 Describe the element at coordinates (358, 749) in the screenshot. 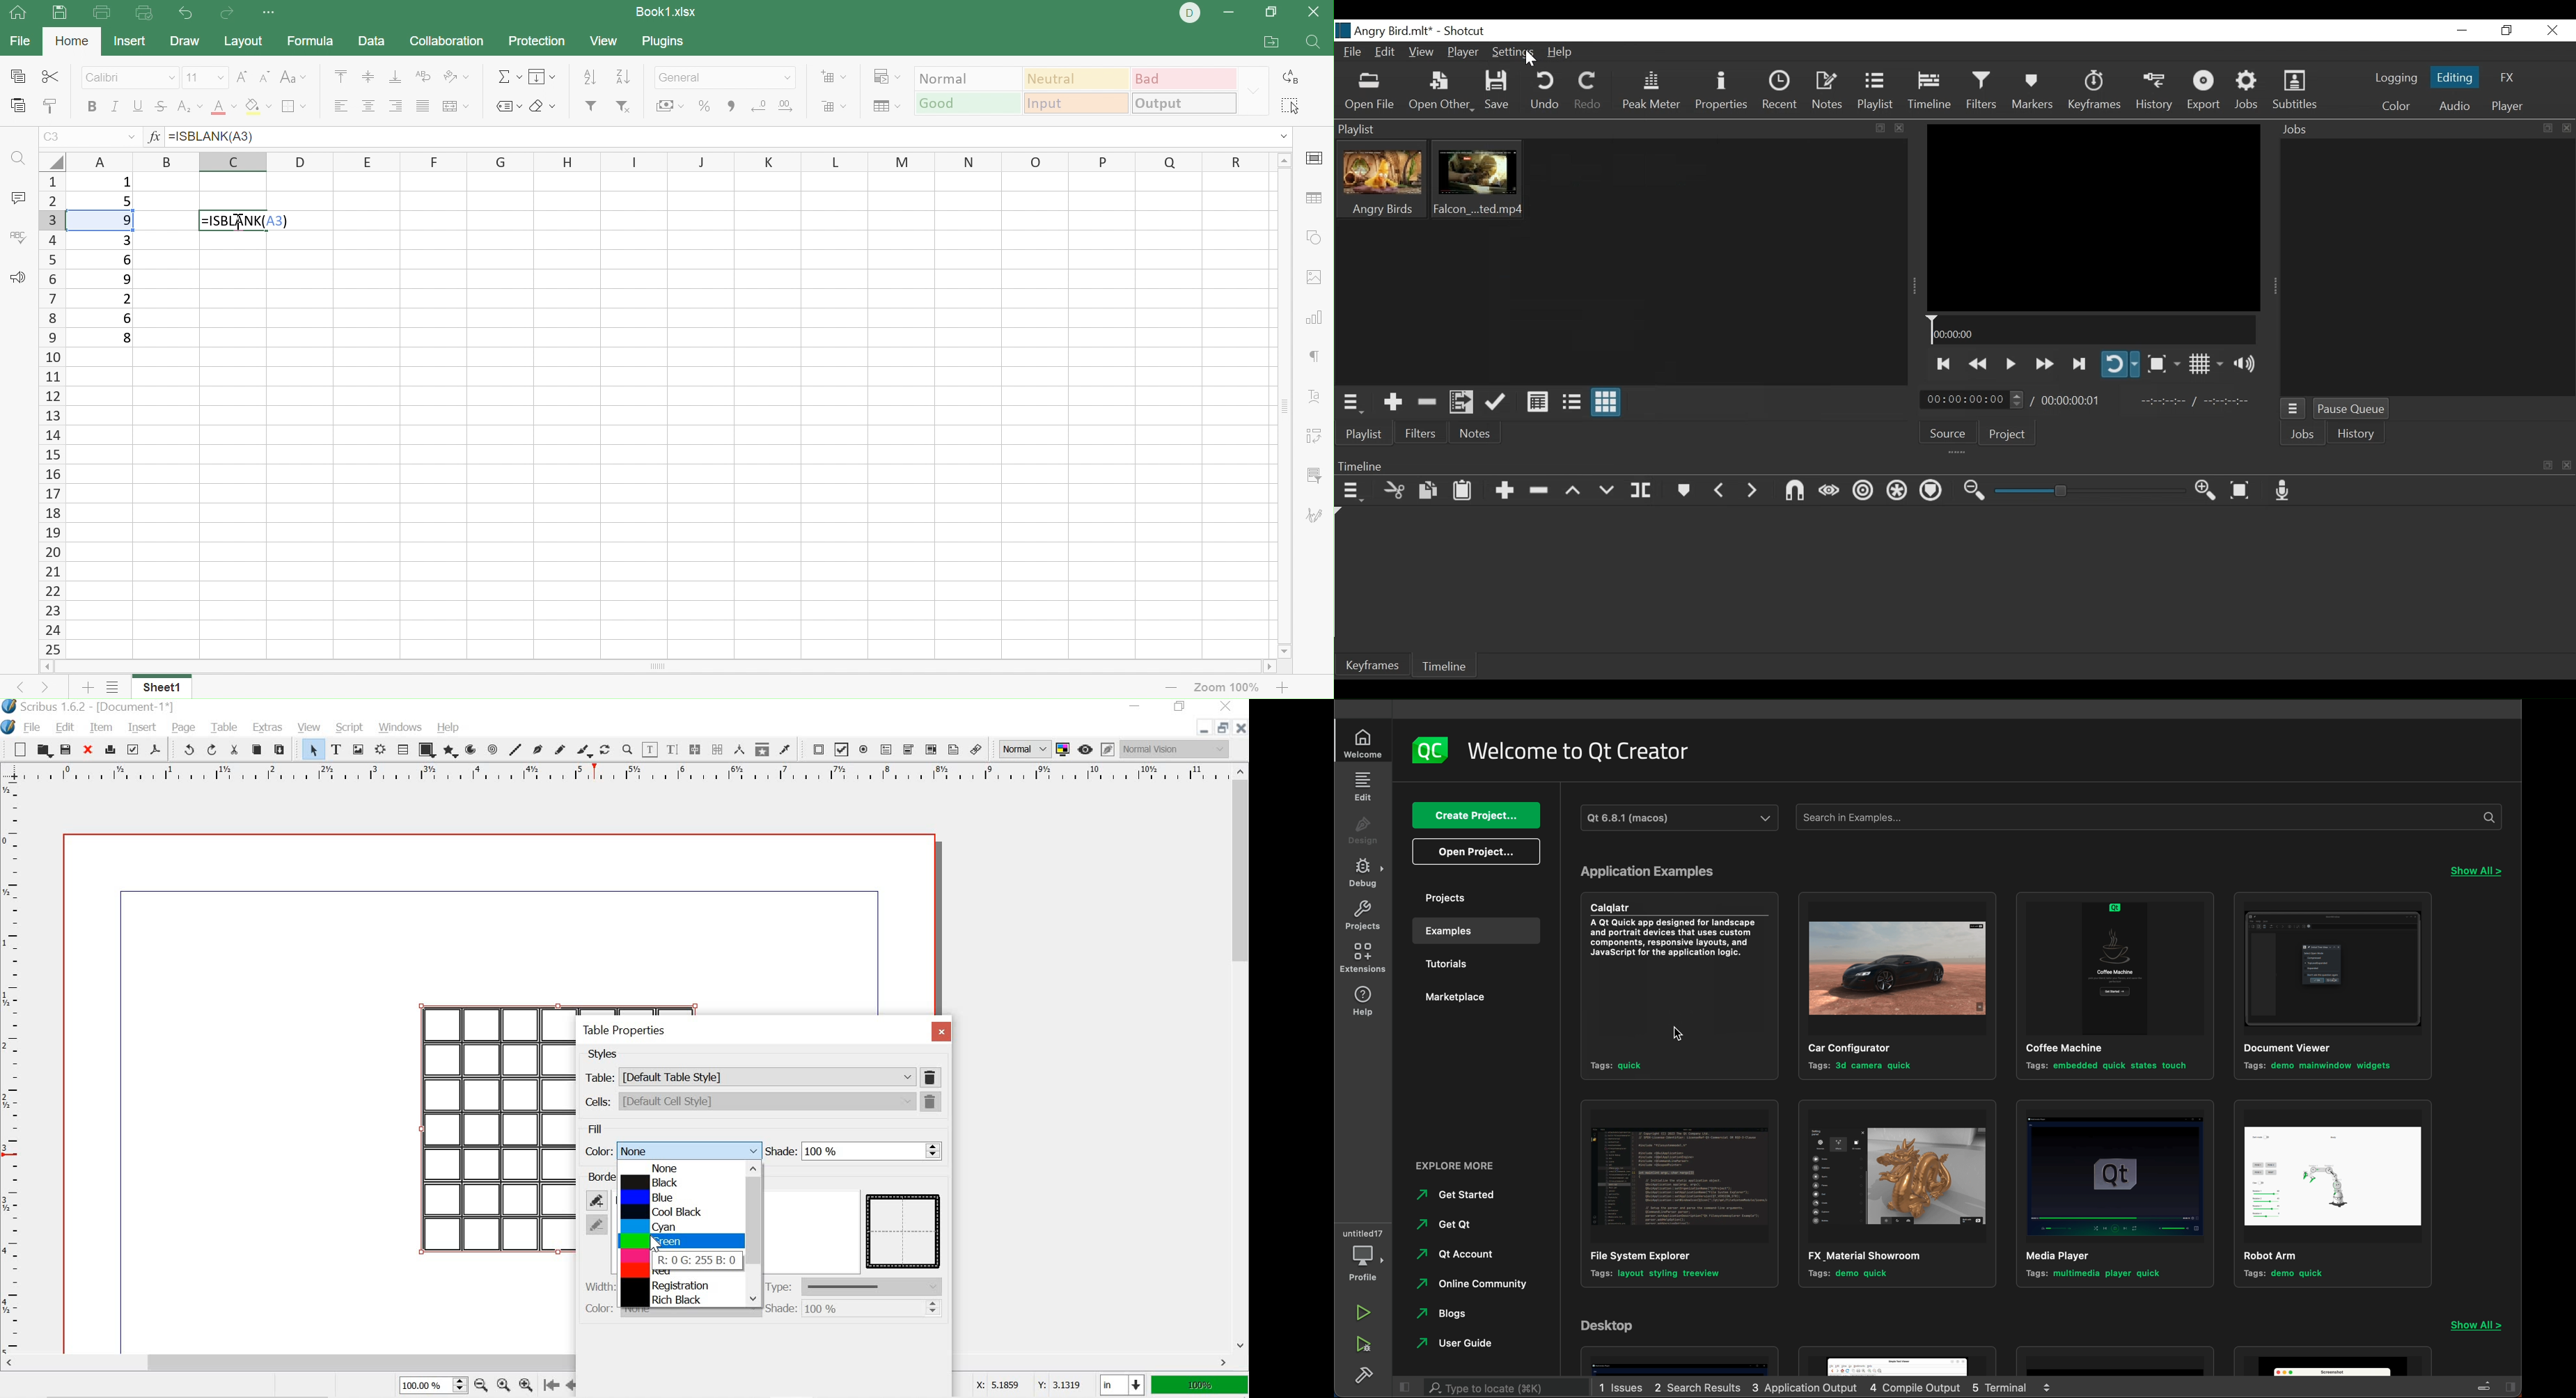

I see `image frame` at that location.